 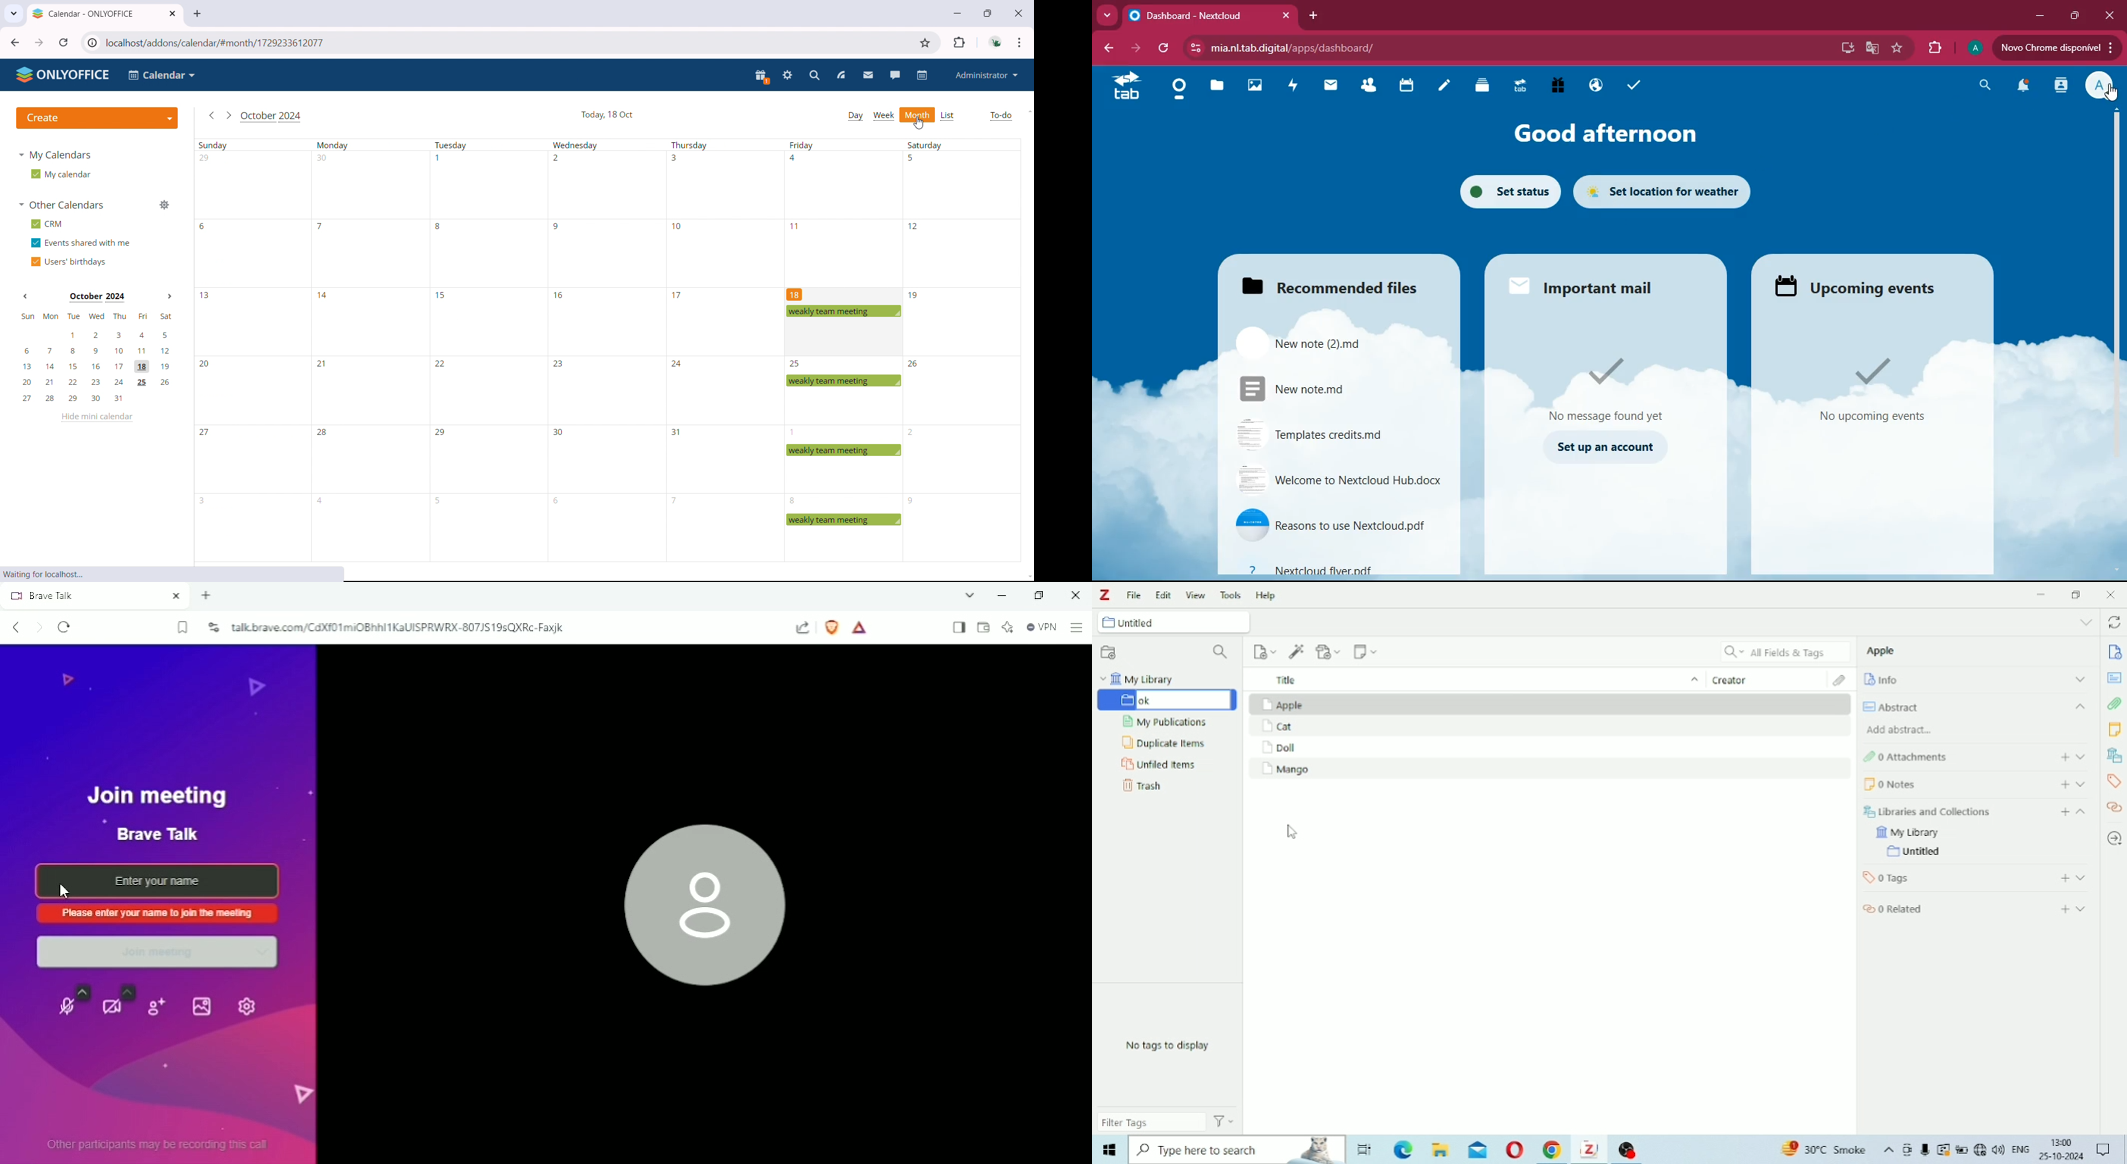 I want to click on , so click(x=1363, y=1150).